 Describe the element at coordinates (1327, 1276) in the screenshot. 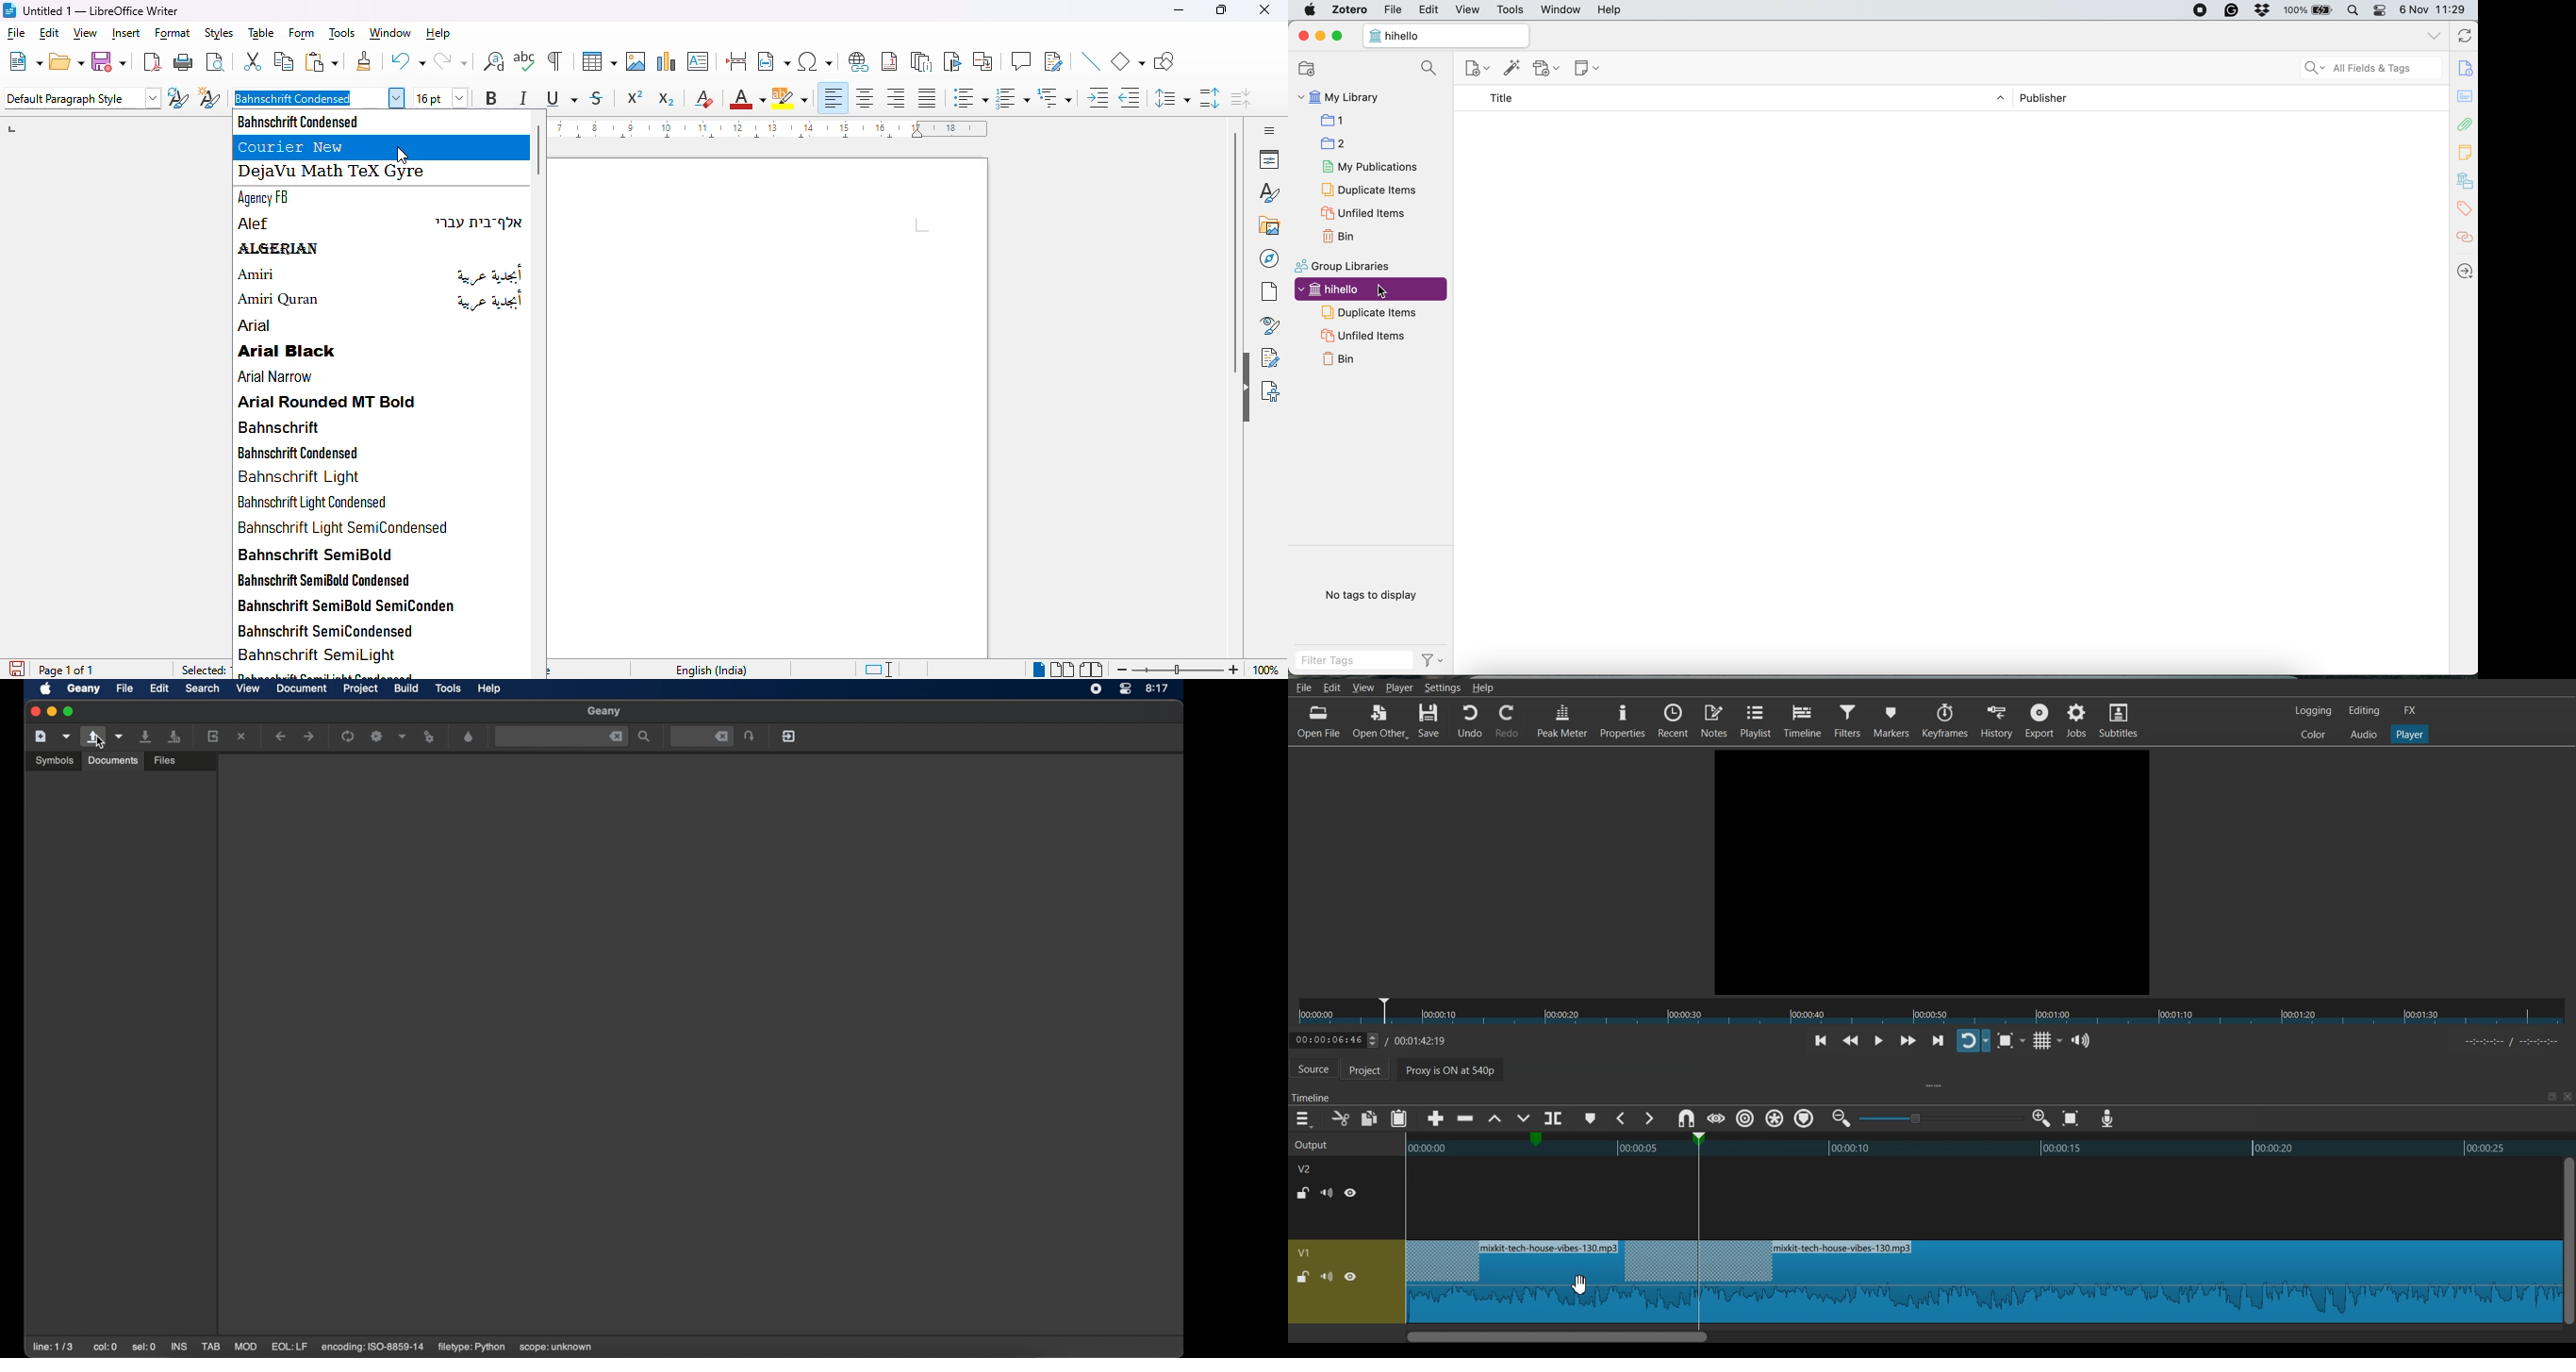

I see `Mute` at that location.